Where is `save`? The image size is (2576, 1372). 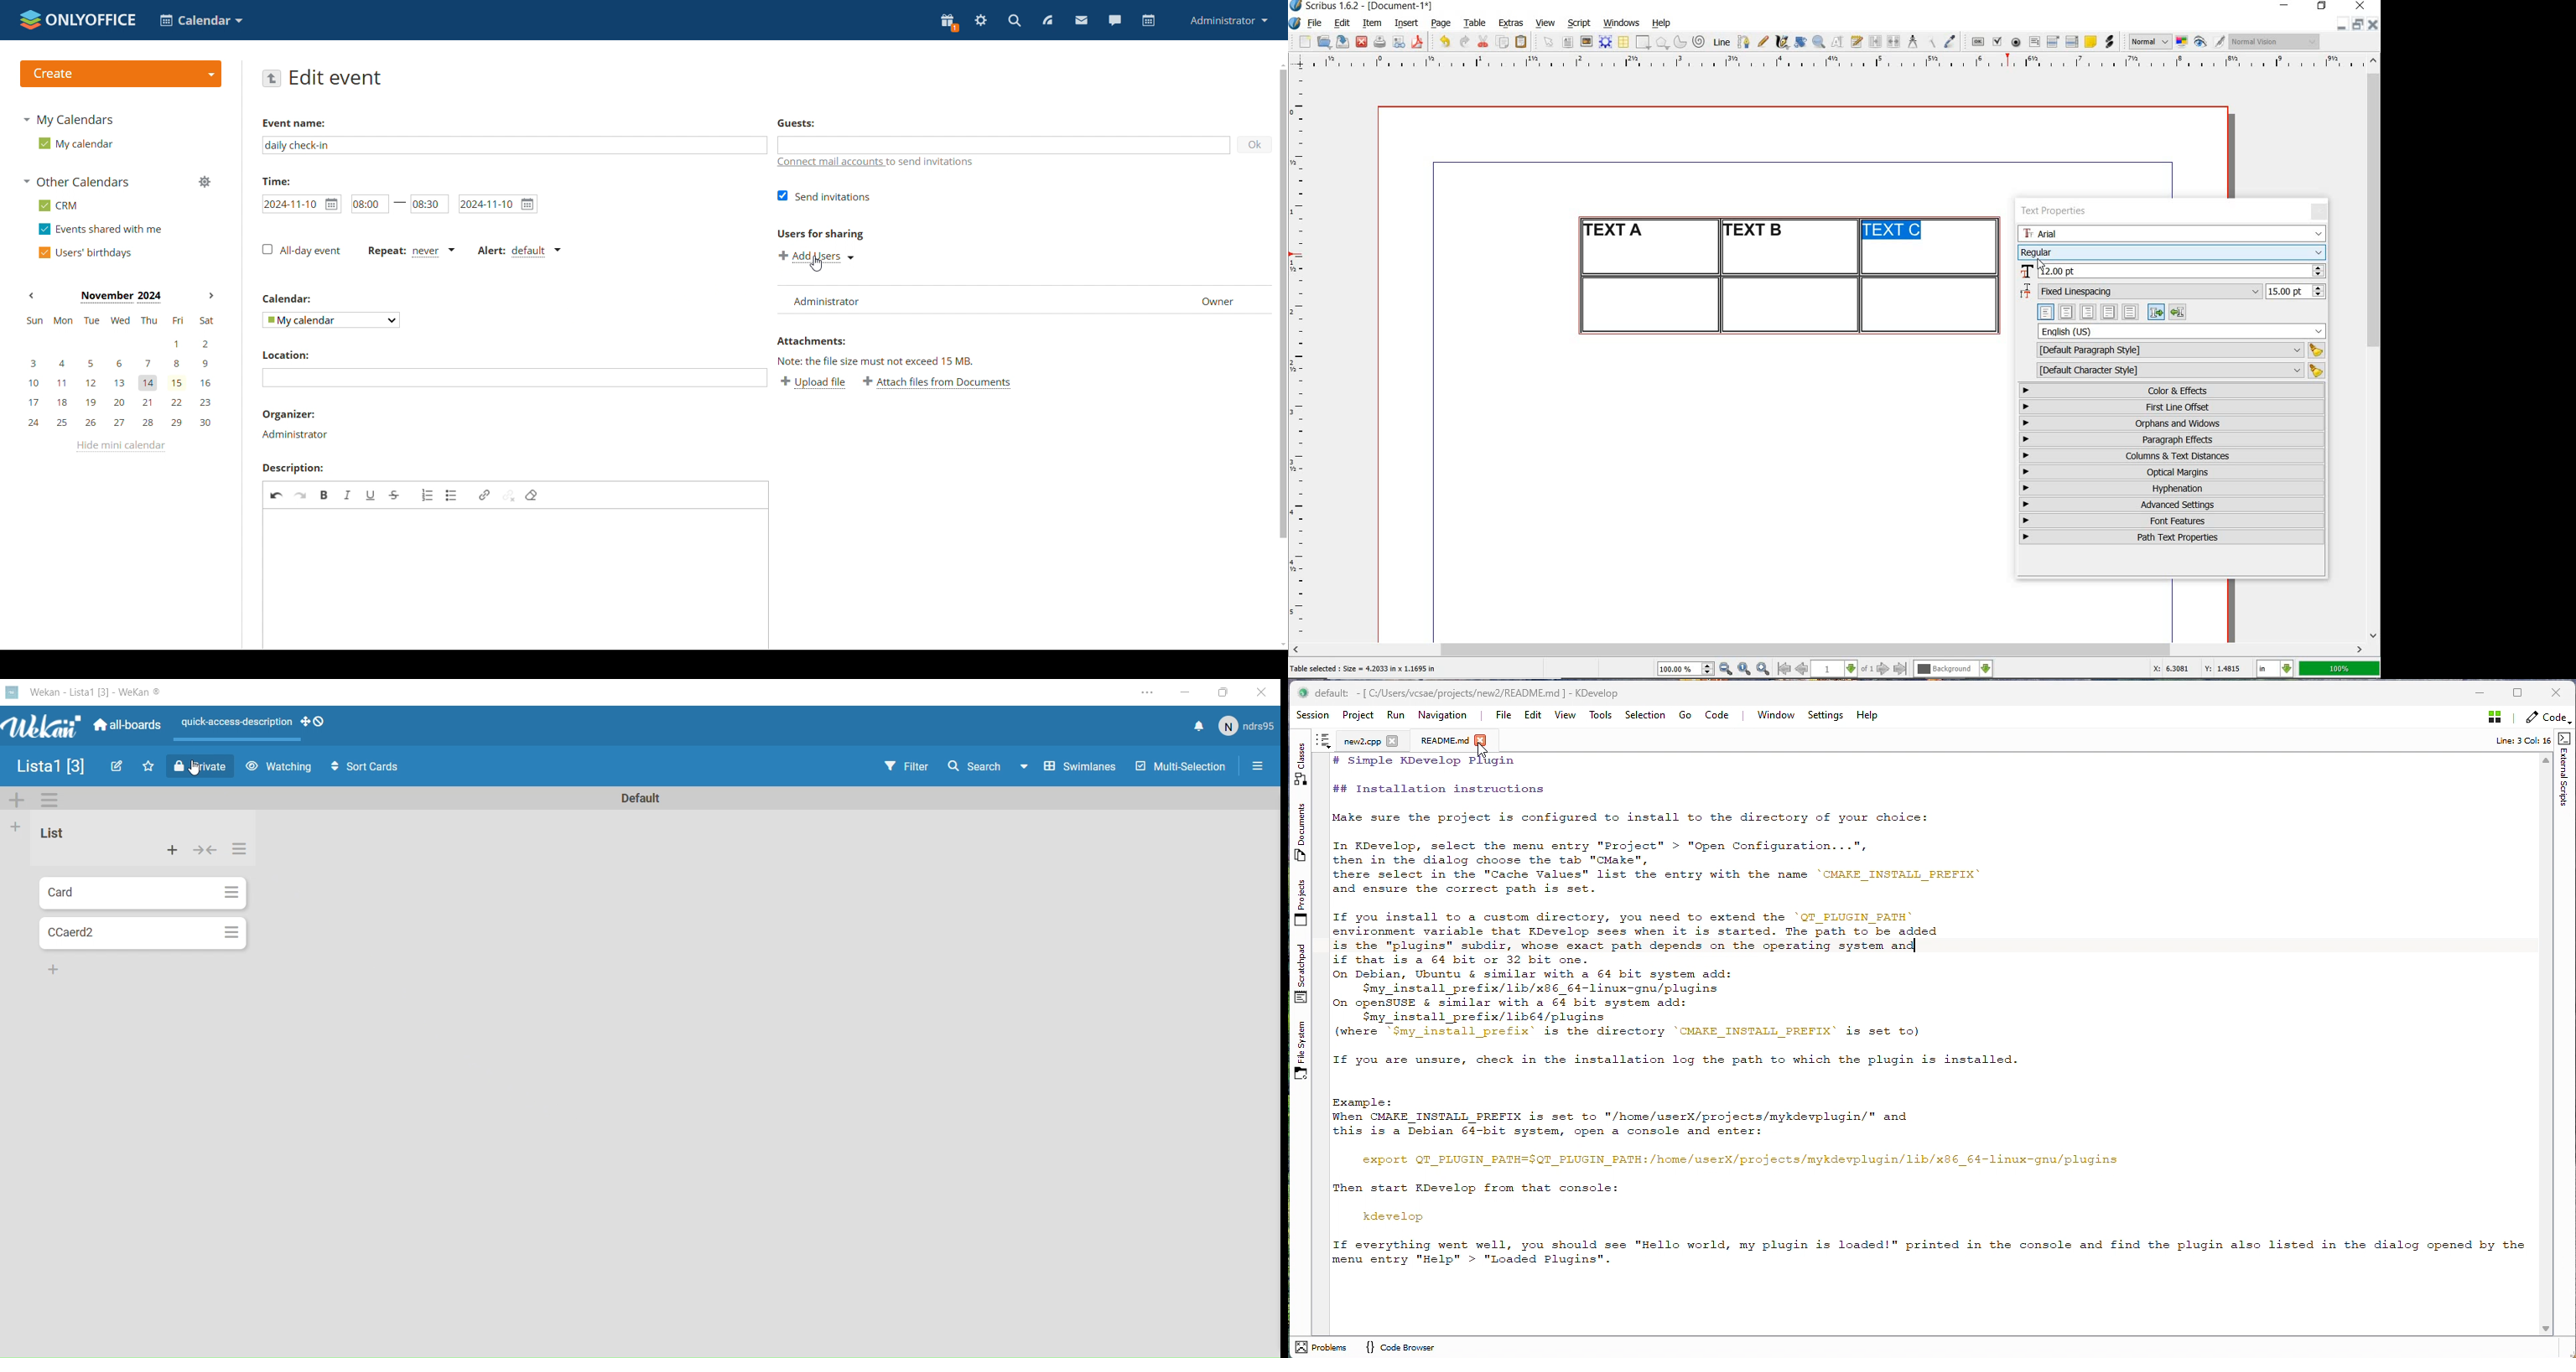
save is located at coordinates (1341, 42).